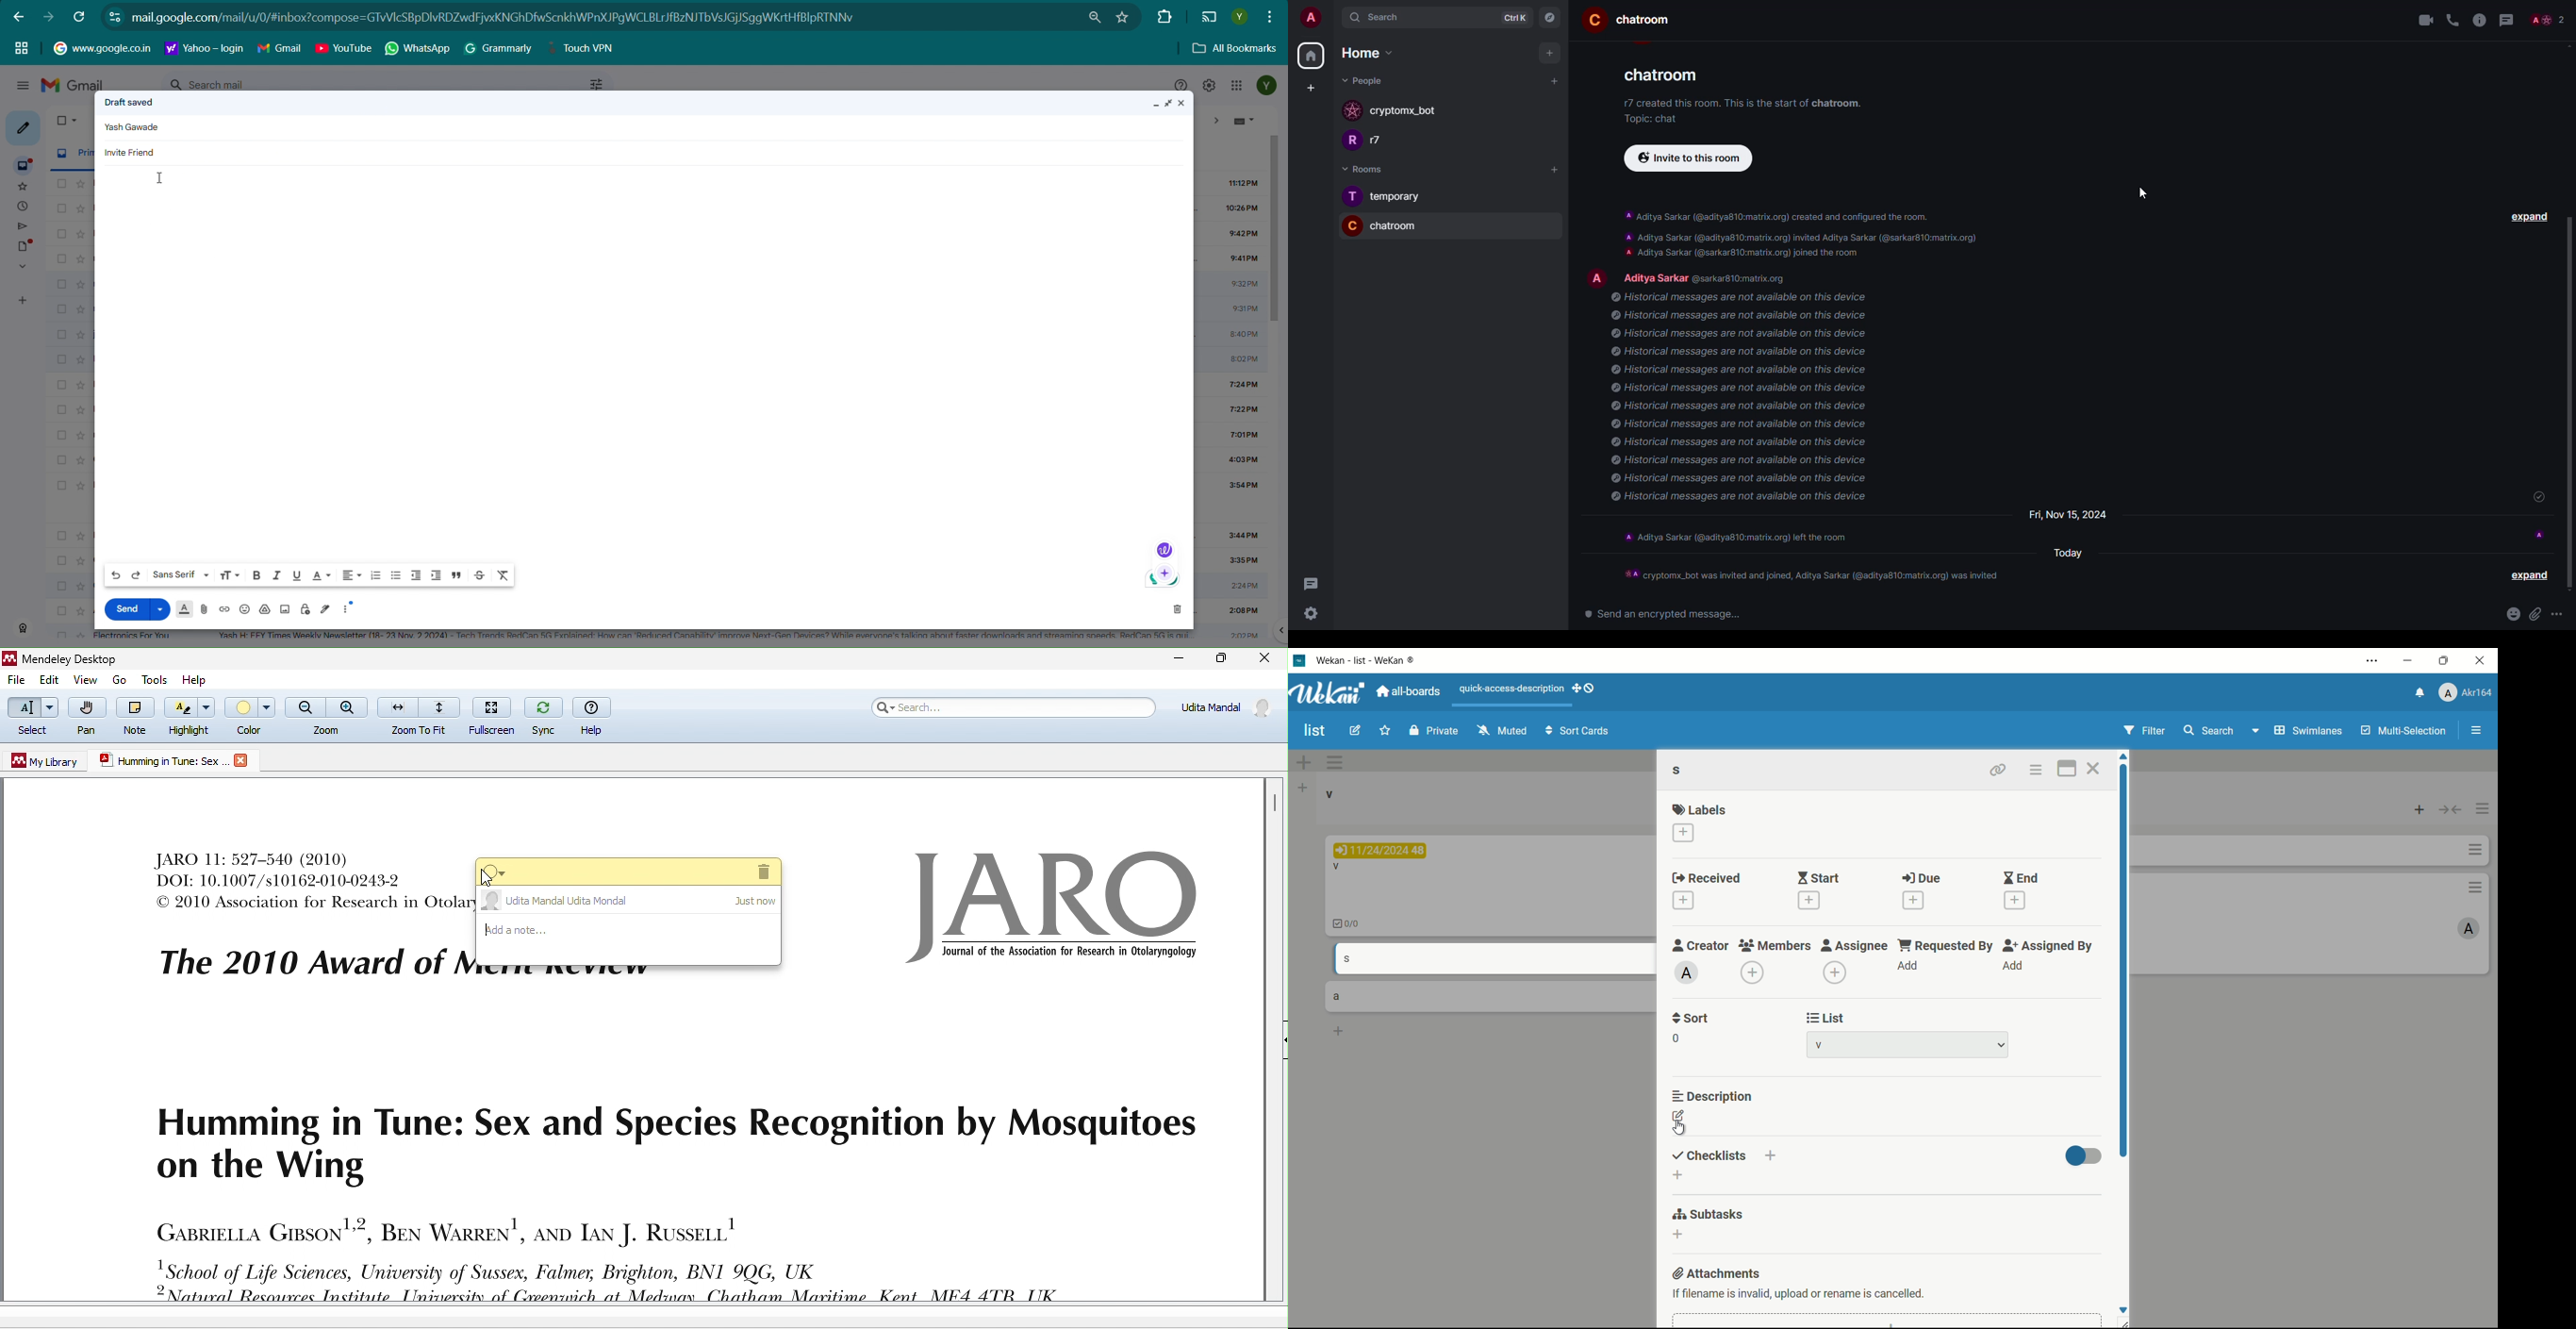  What do you see at coordinates (2070, 554) in the screenshot?
I see `today` at bounding box center [2070, 554].